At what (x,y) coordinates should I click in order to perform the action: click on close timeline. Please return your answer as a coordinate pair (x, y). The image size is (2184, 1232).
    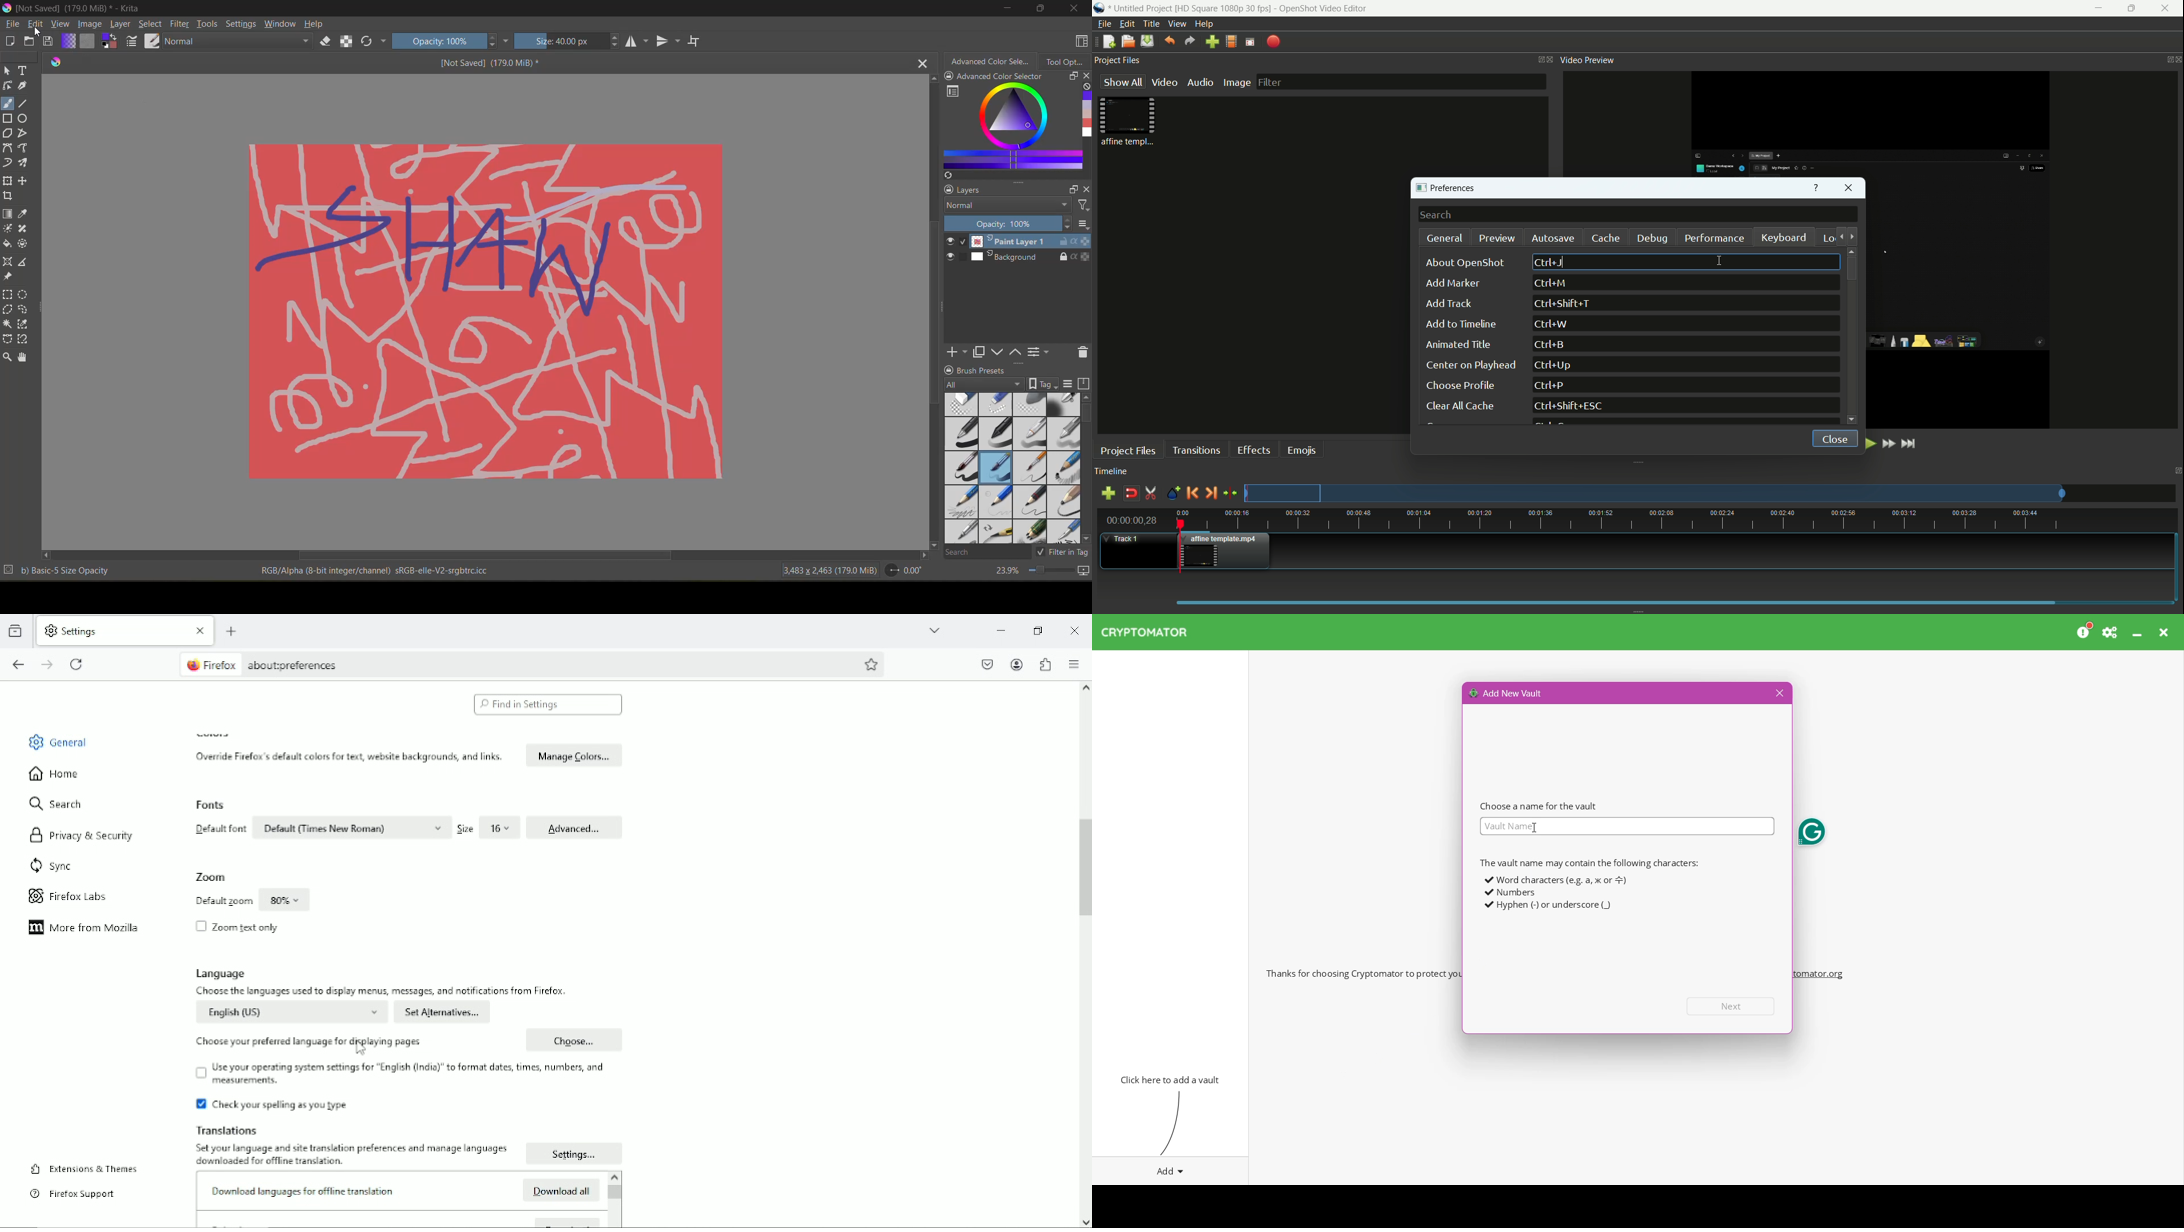
    Looking at the image, I should click on (2177, 471).